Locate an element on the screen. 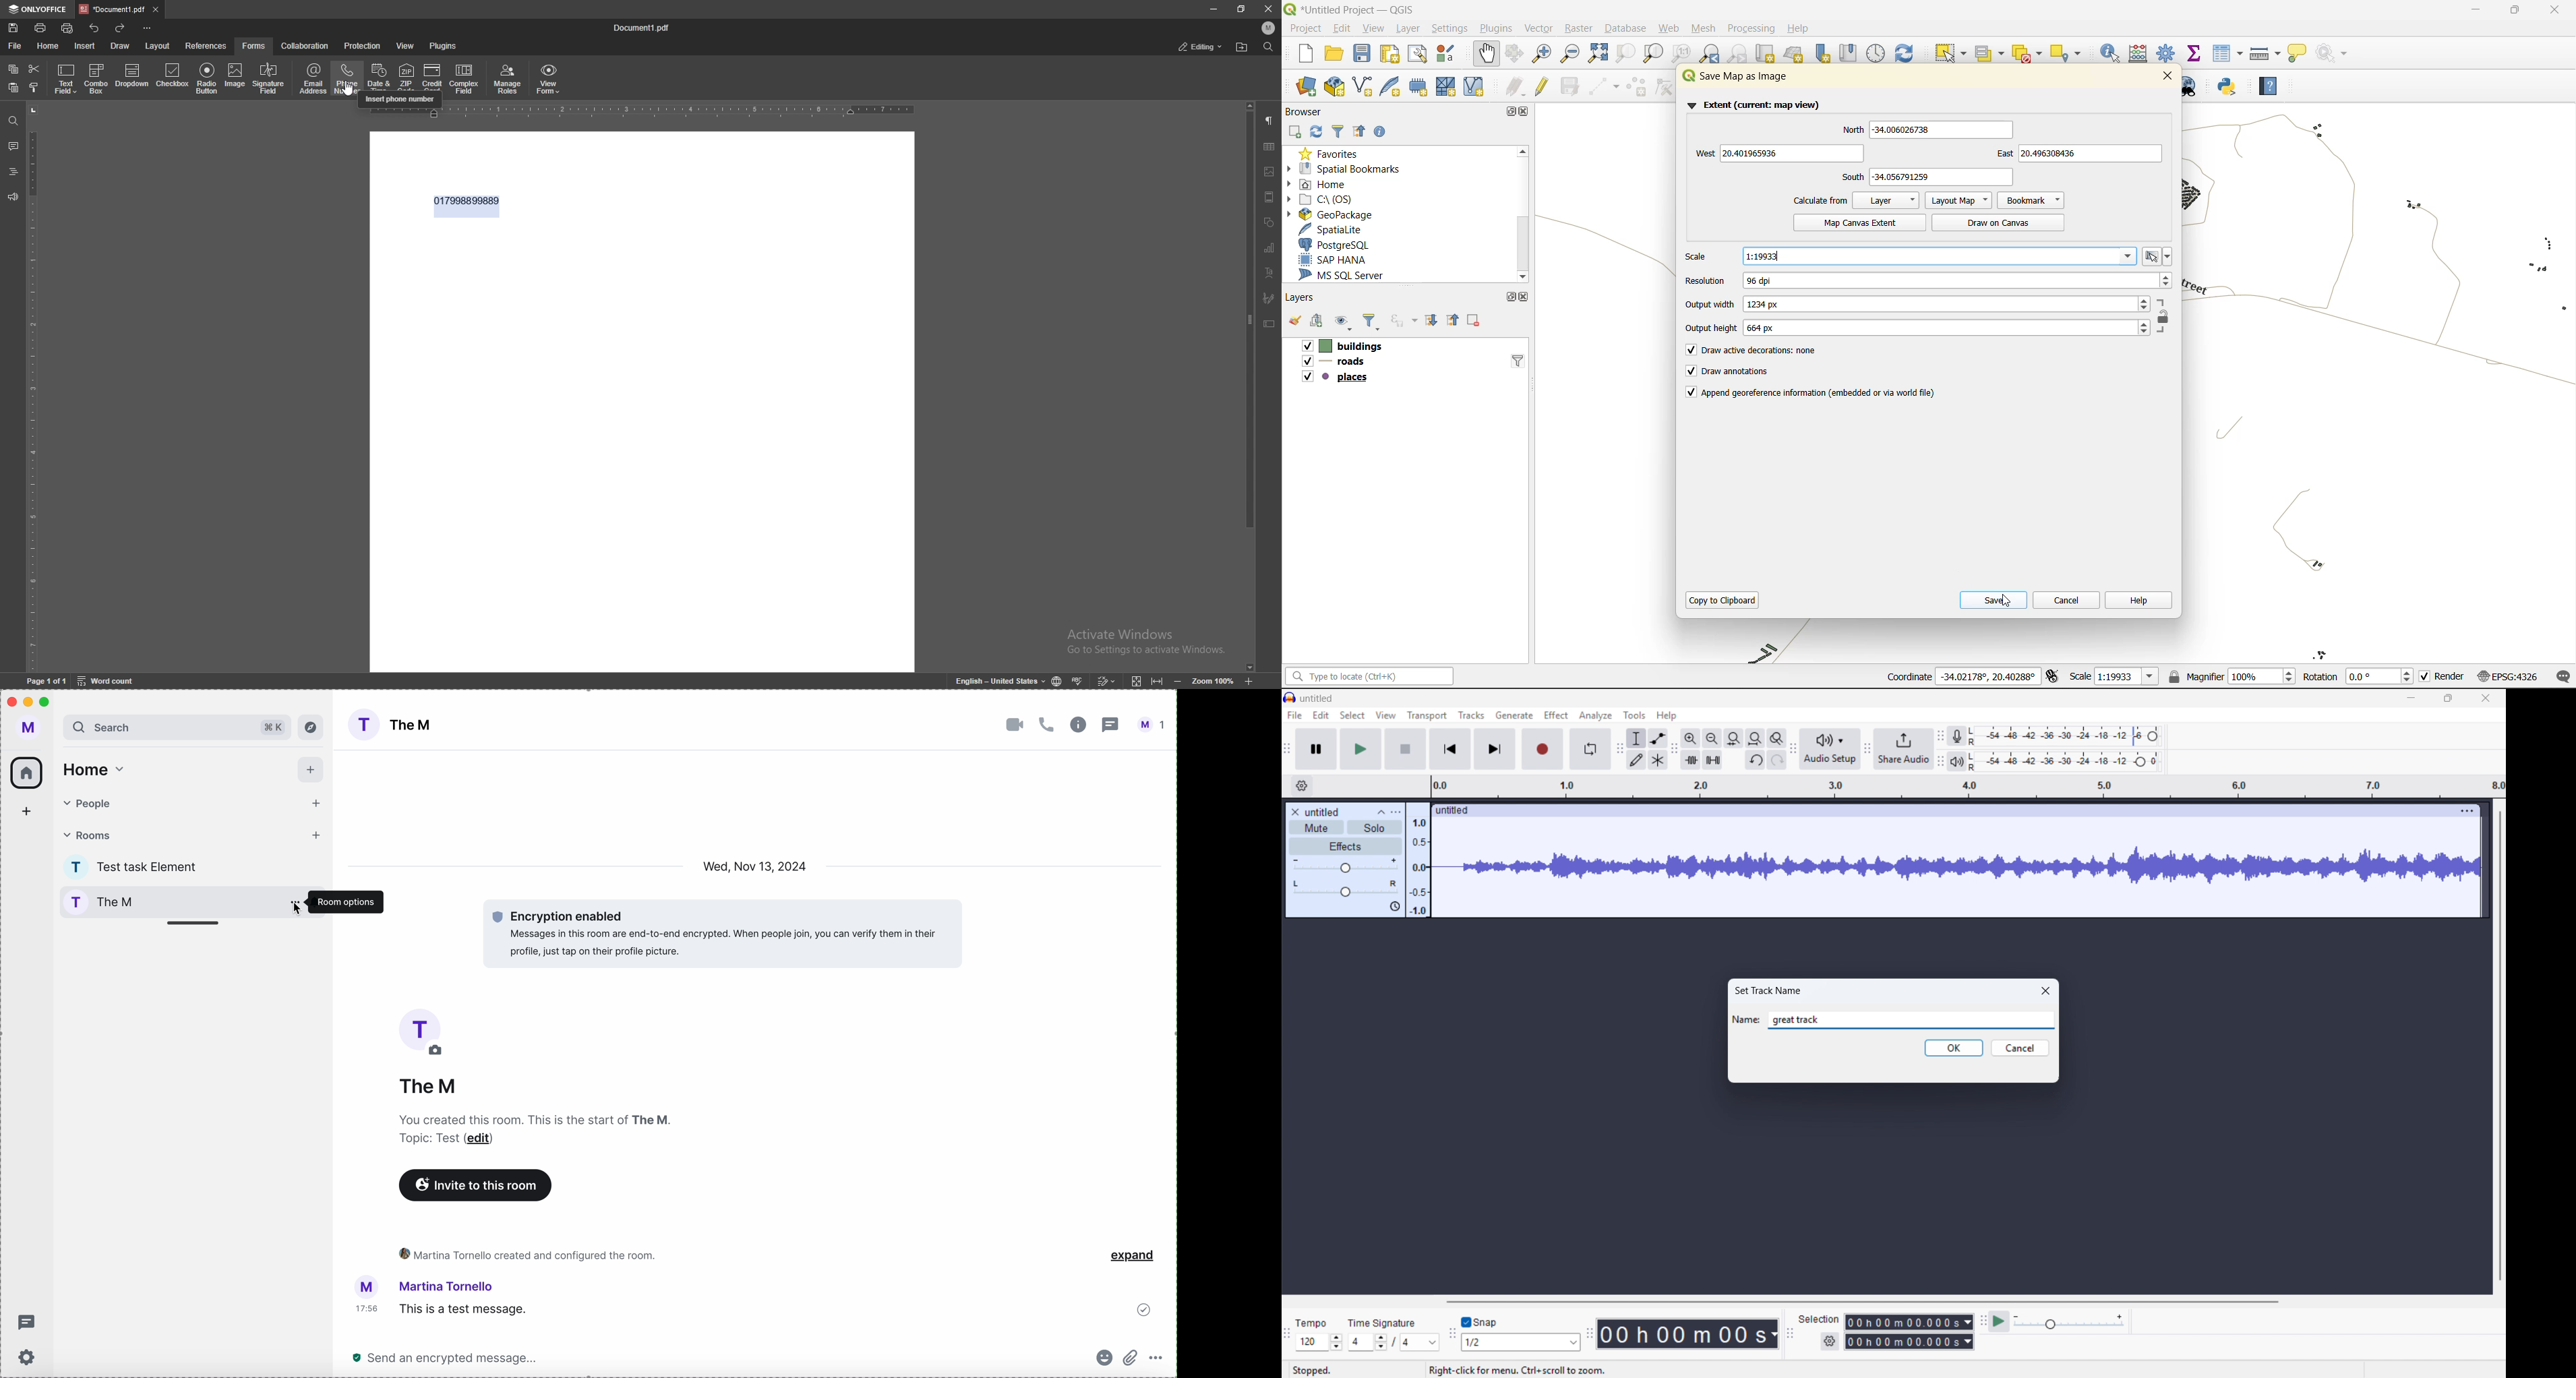 The image size is (2576, 1400). credit card is located at coordinates (433, 77).